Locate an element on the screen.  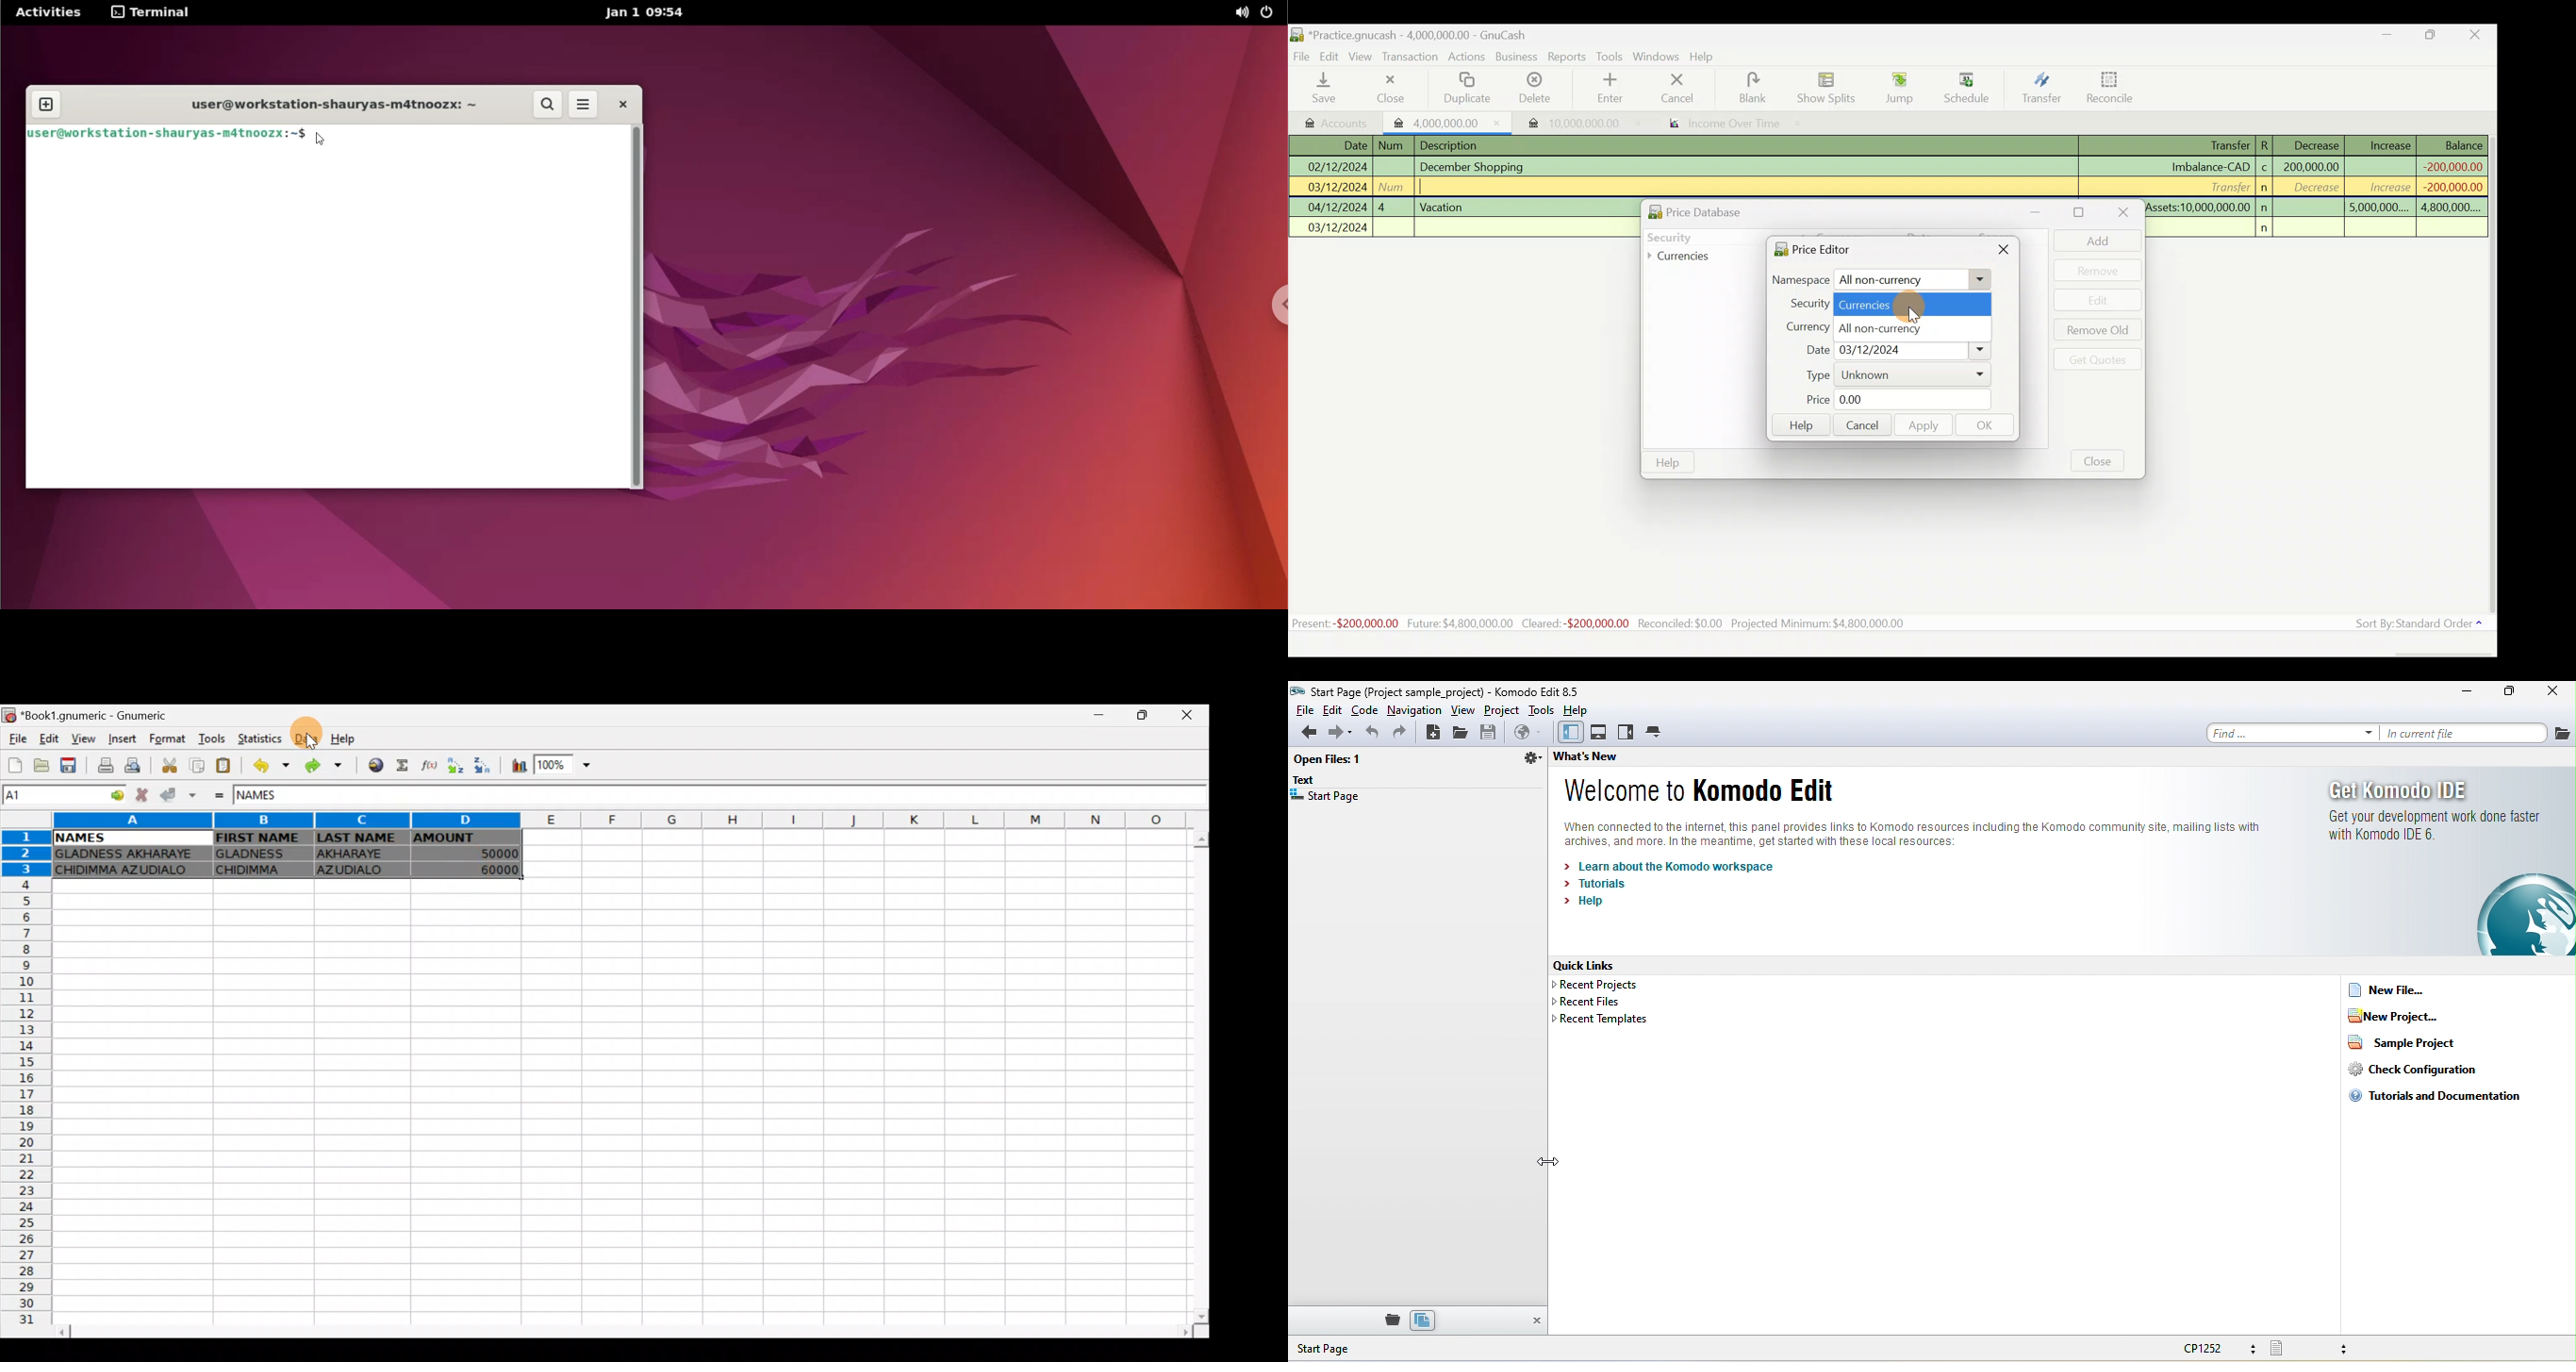
Close is located at coordinates (2479, 35).